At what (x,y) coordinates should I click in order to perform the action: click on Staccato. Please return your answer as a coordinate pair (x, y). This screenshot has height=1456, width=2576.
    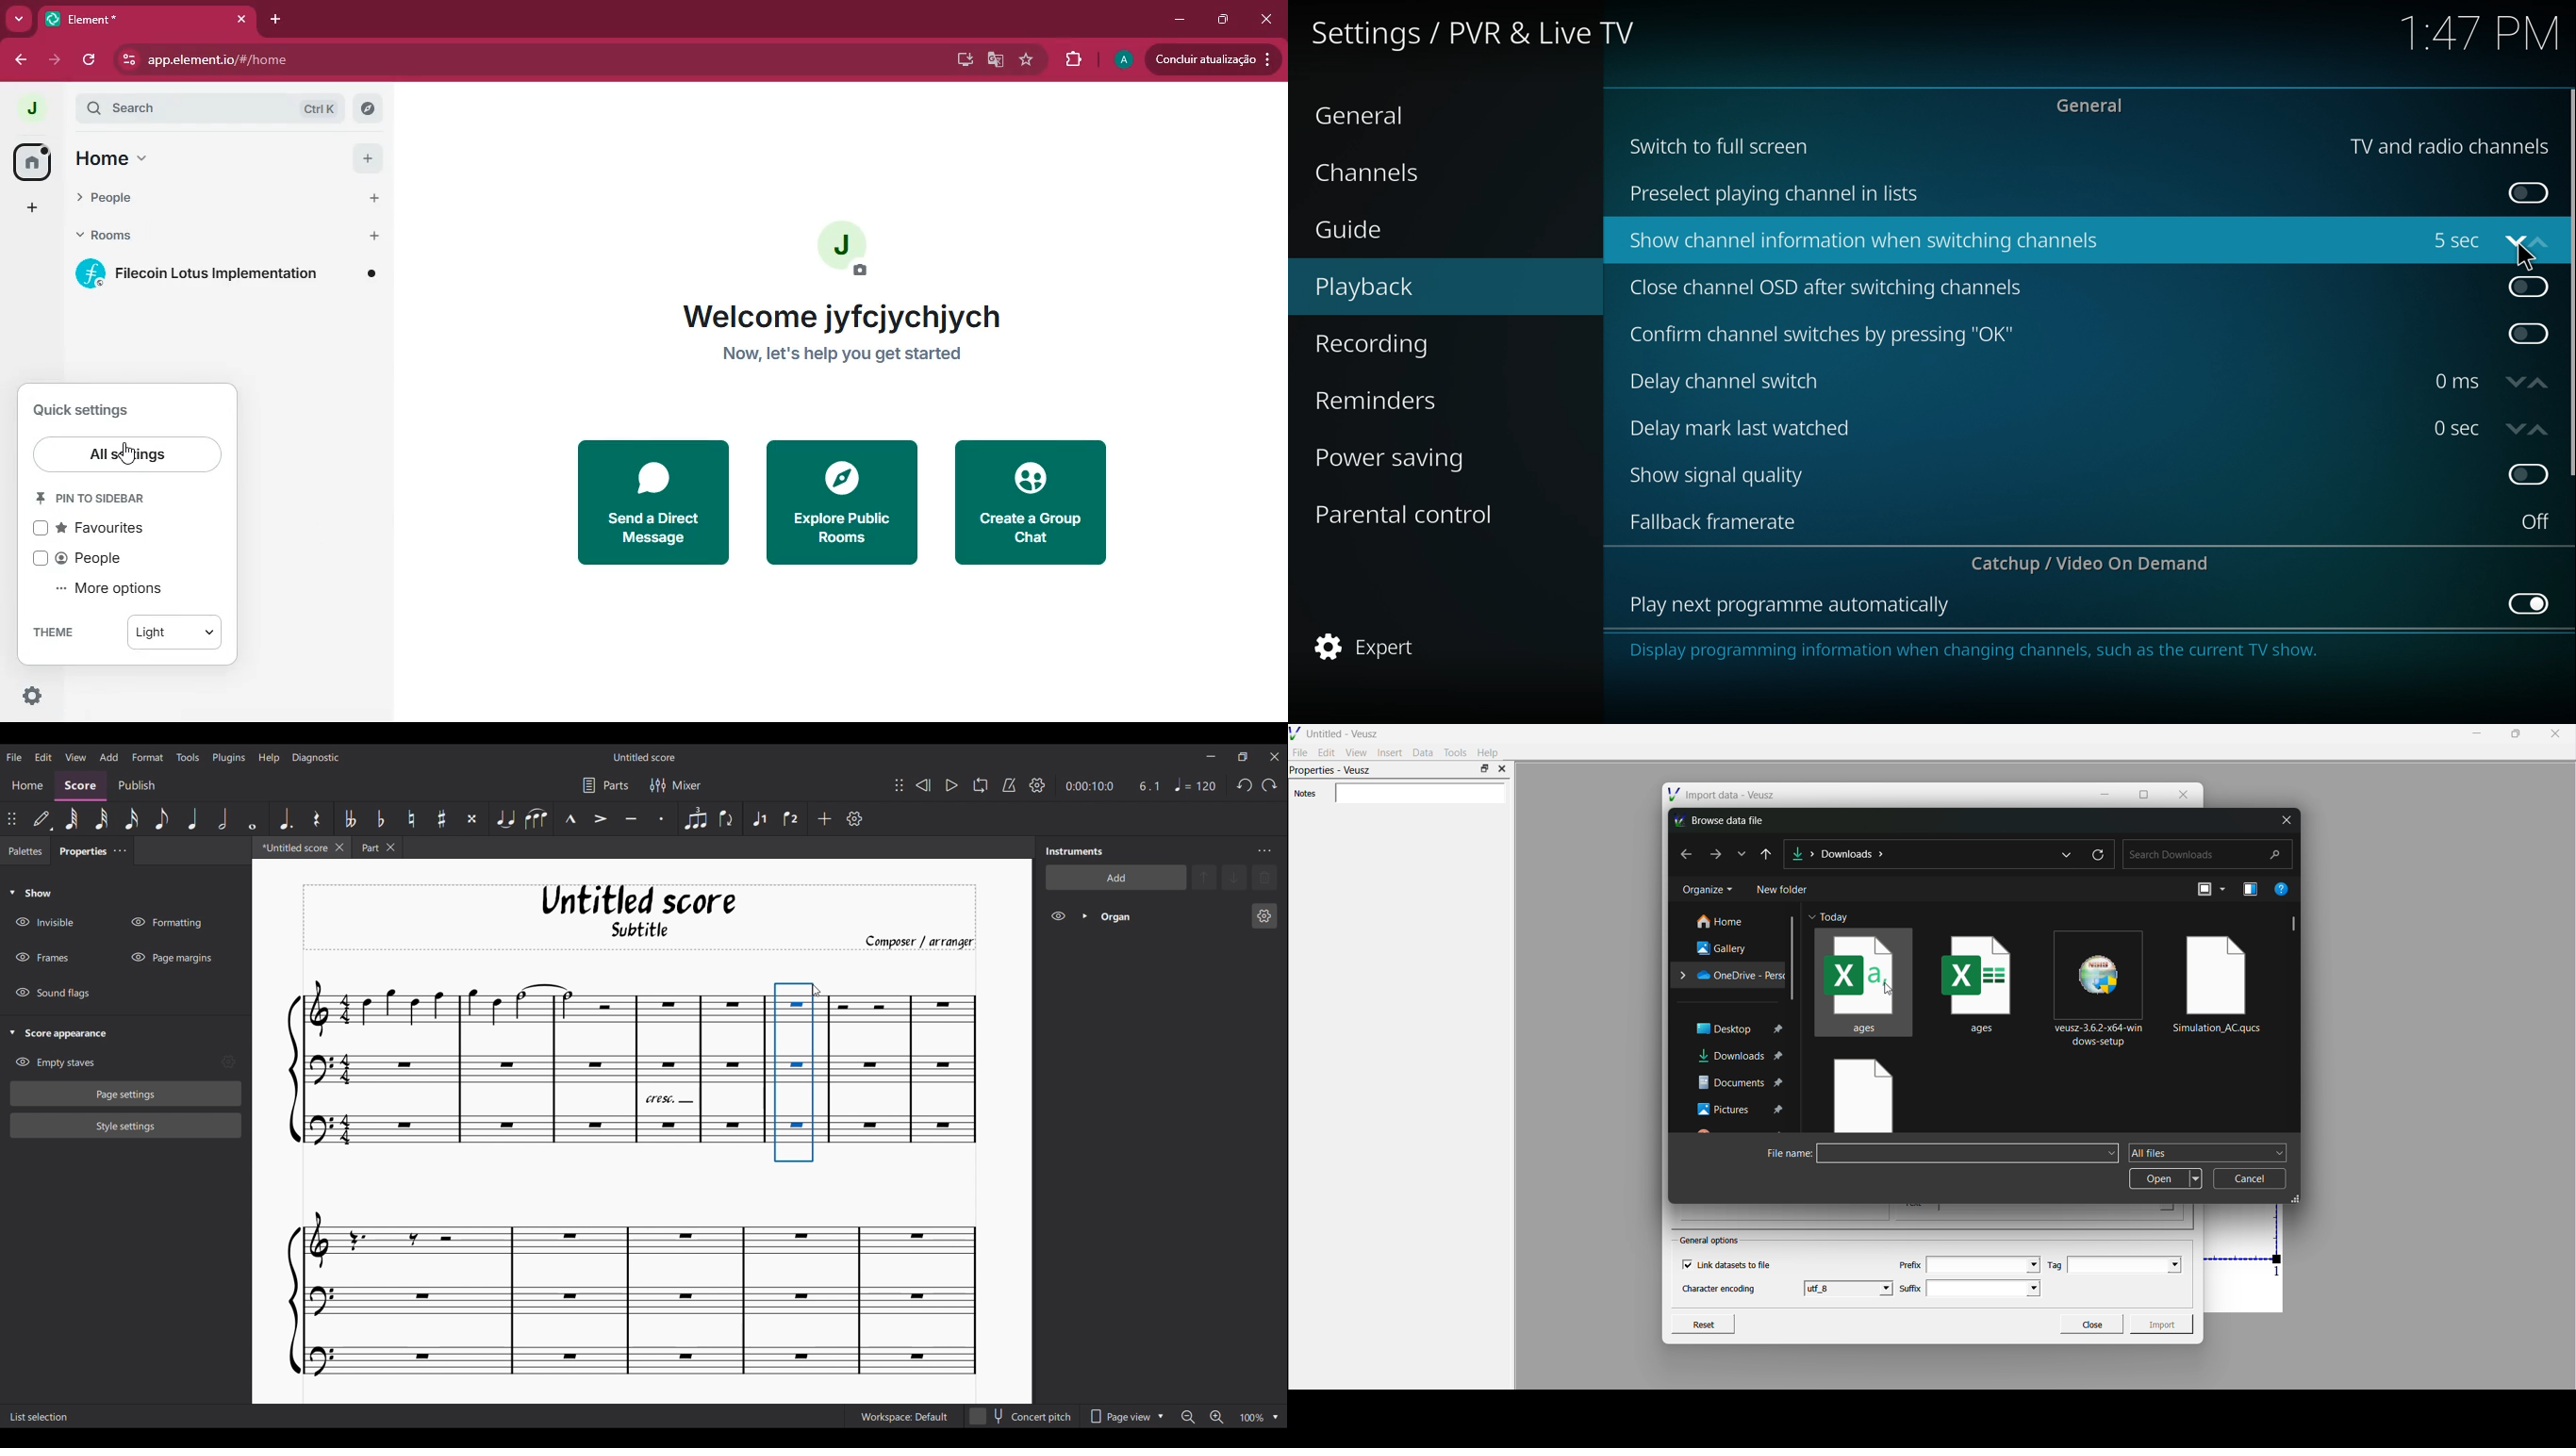
    Looking at the image, I should click on (664, 819).